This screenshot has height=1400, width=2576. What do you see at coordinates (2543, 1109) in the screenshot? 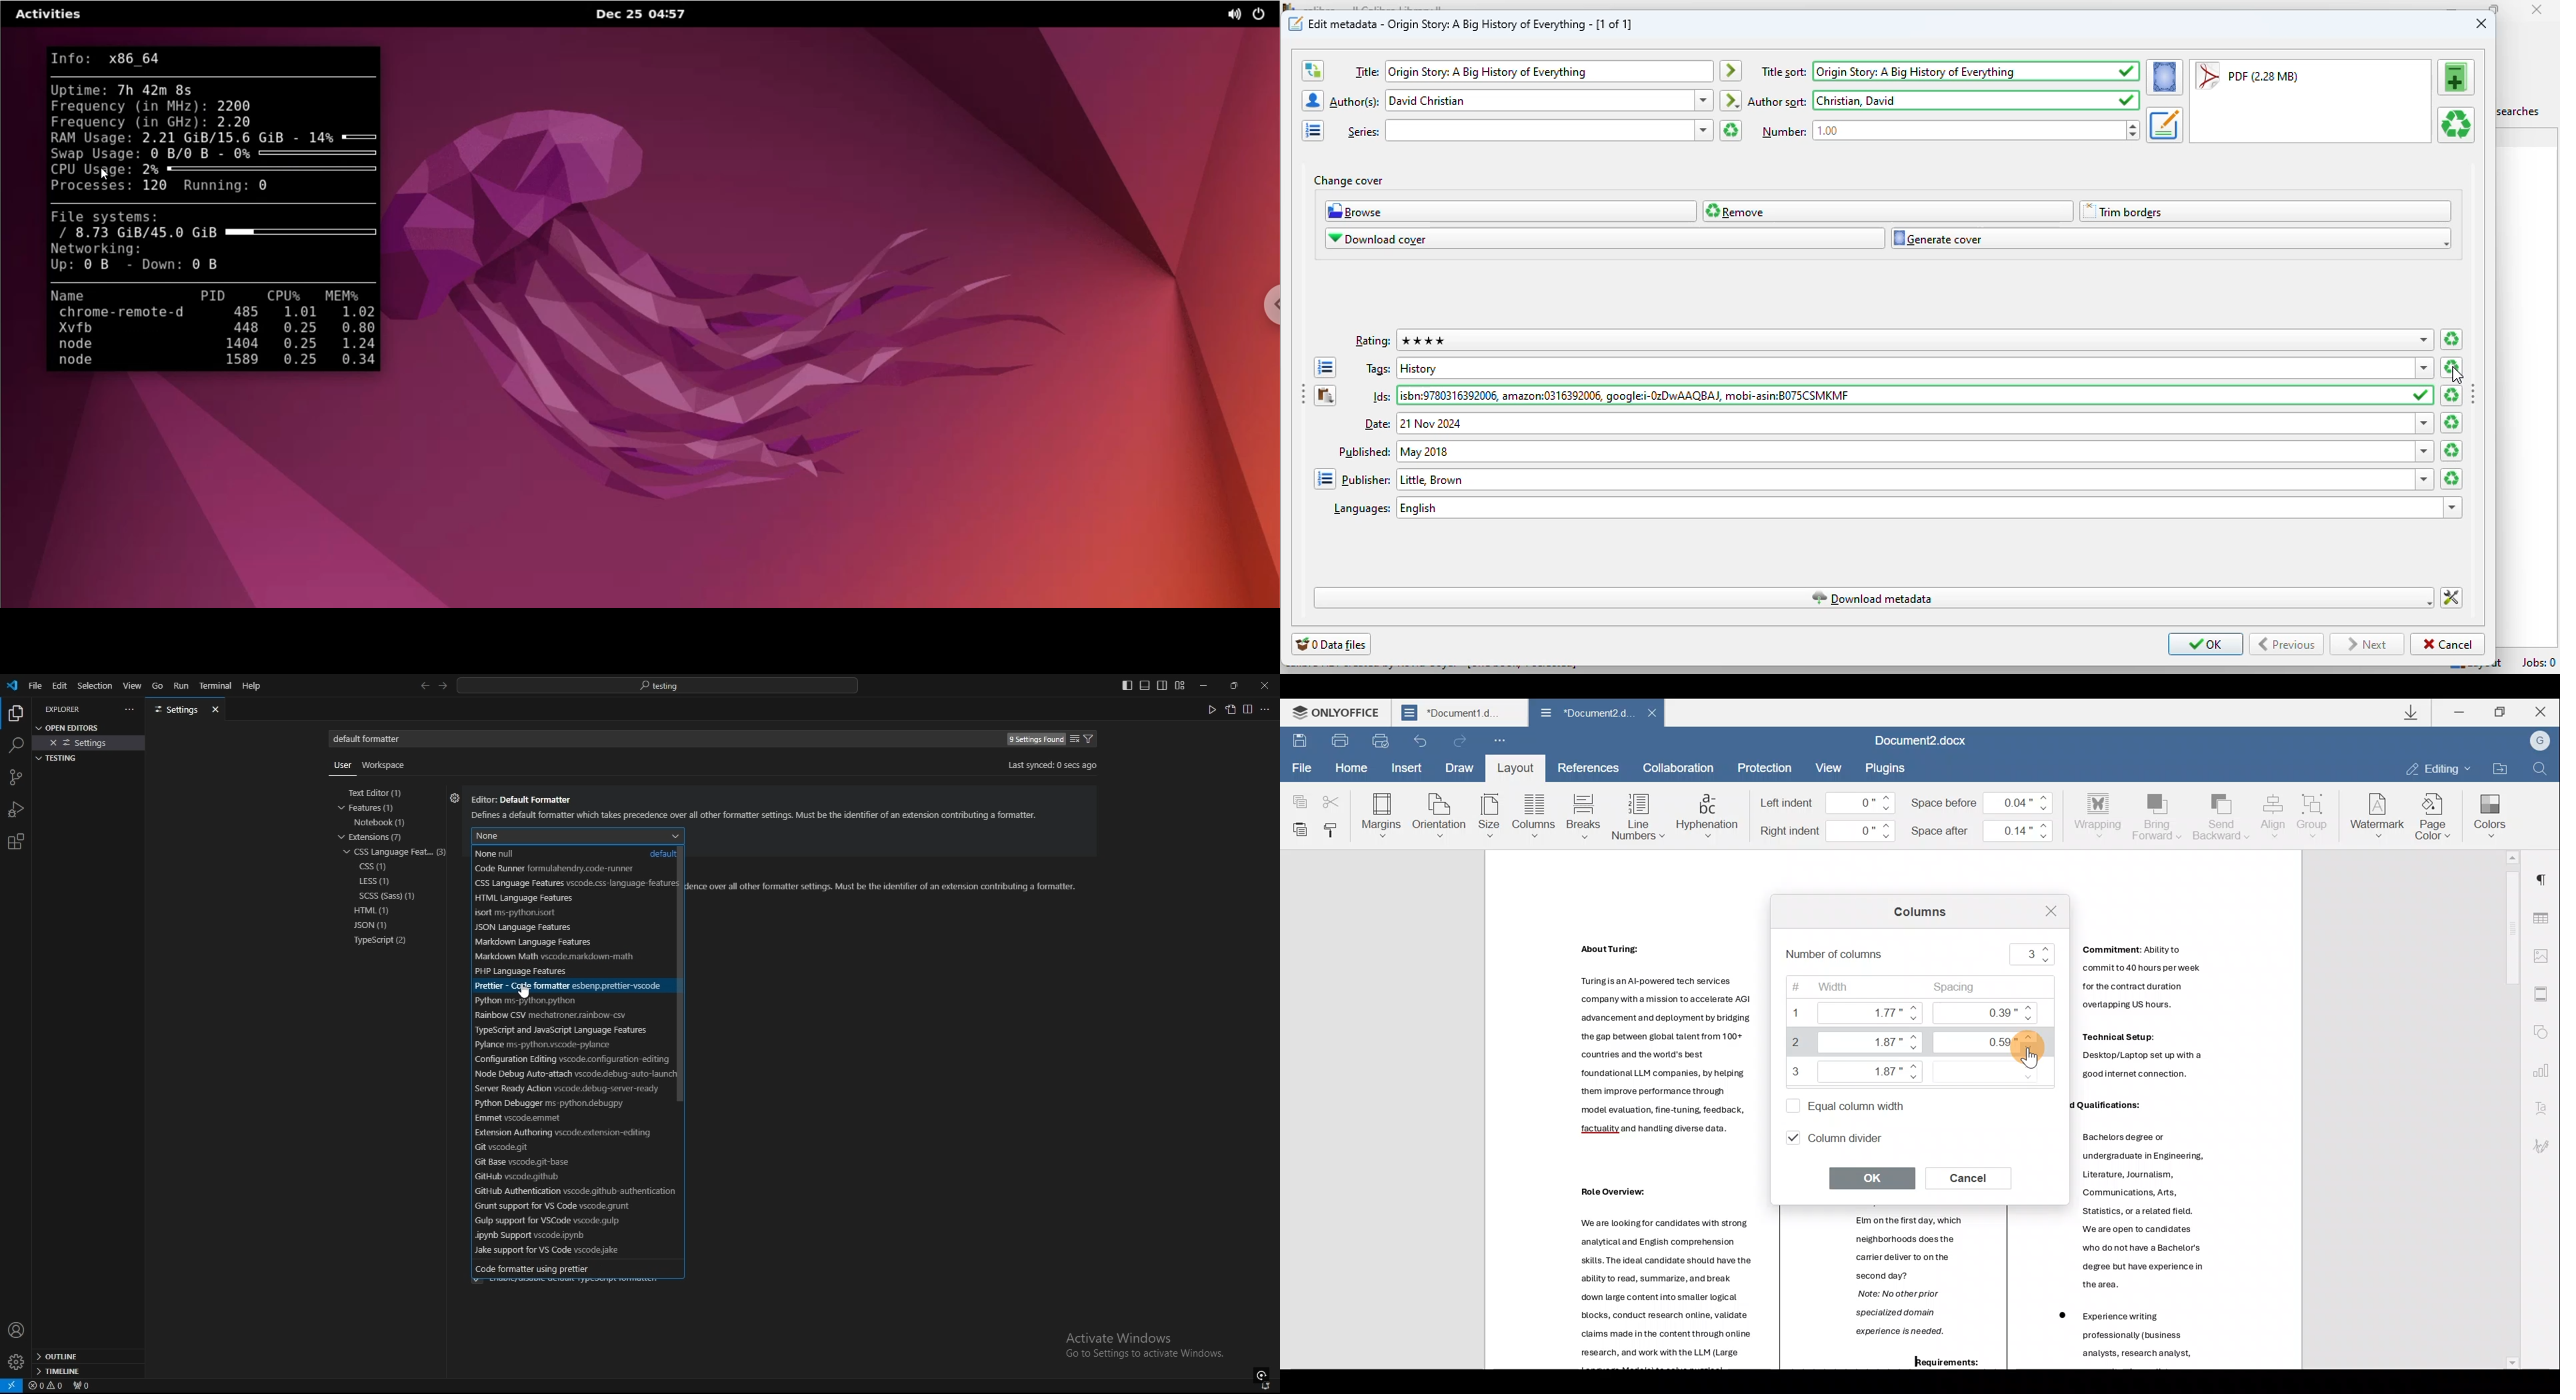
I see `Text Art settings` at bounding box center [2543, 1109].